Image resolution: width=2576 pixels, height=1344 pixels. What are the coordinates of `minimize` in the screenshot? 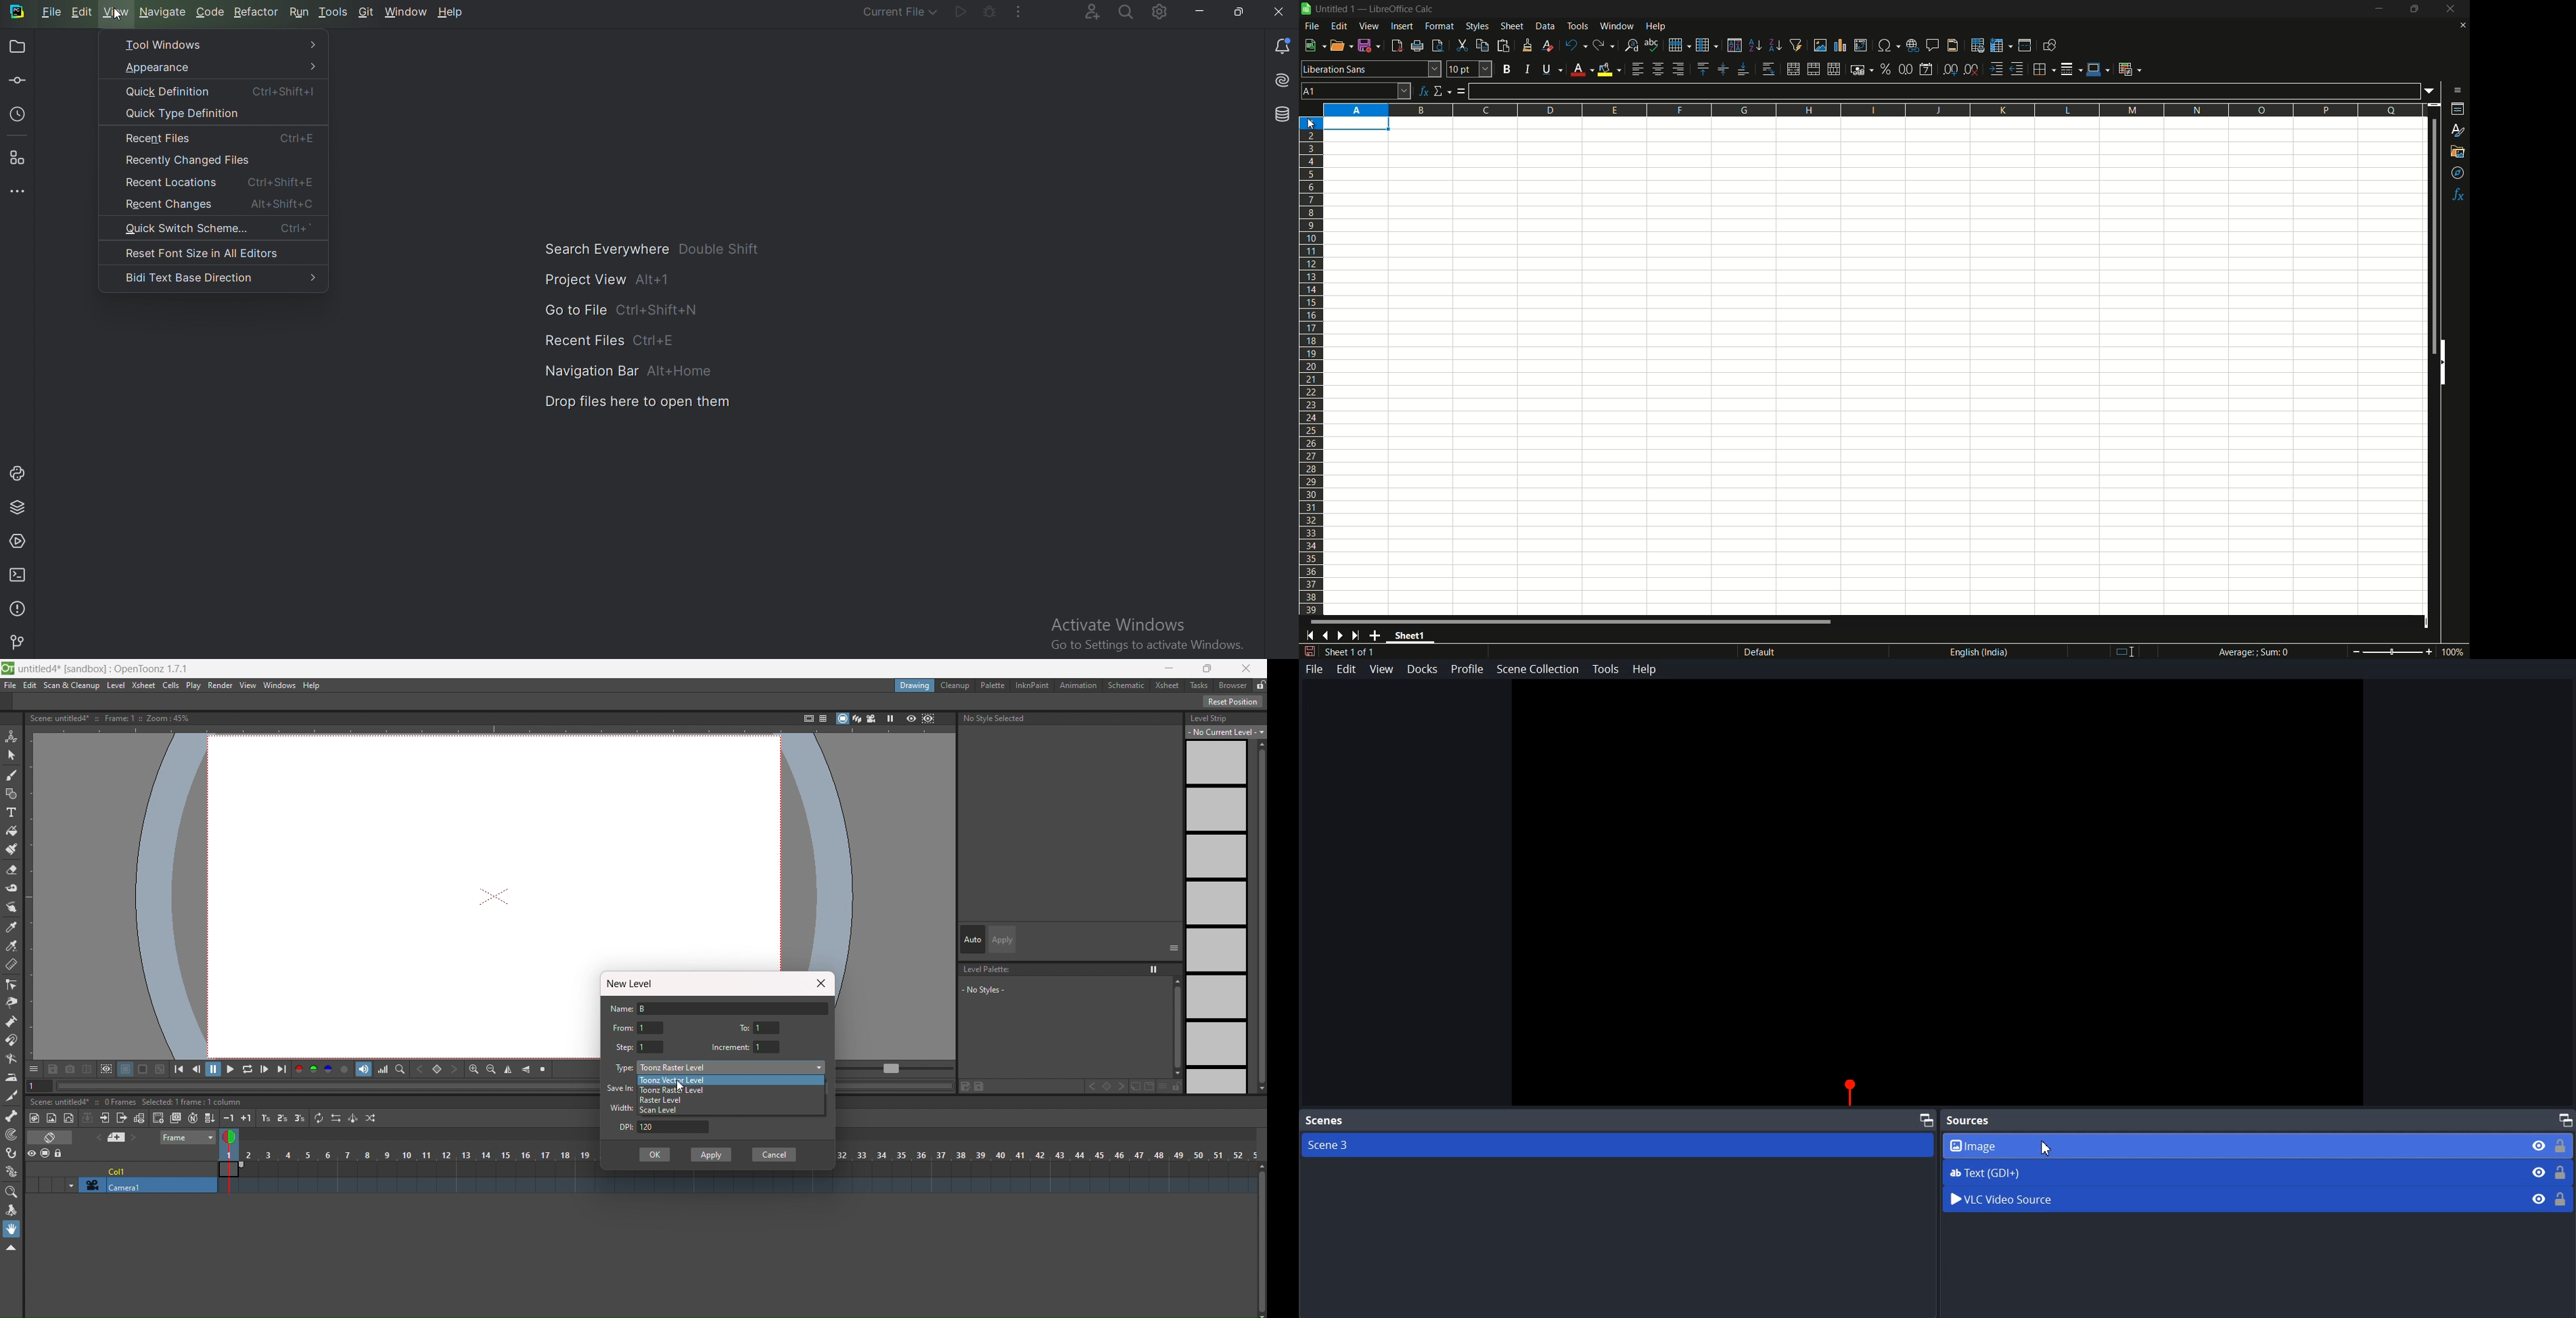 It's located at (2379, 9).